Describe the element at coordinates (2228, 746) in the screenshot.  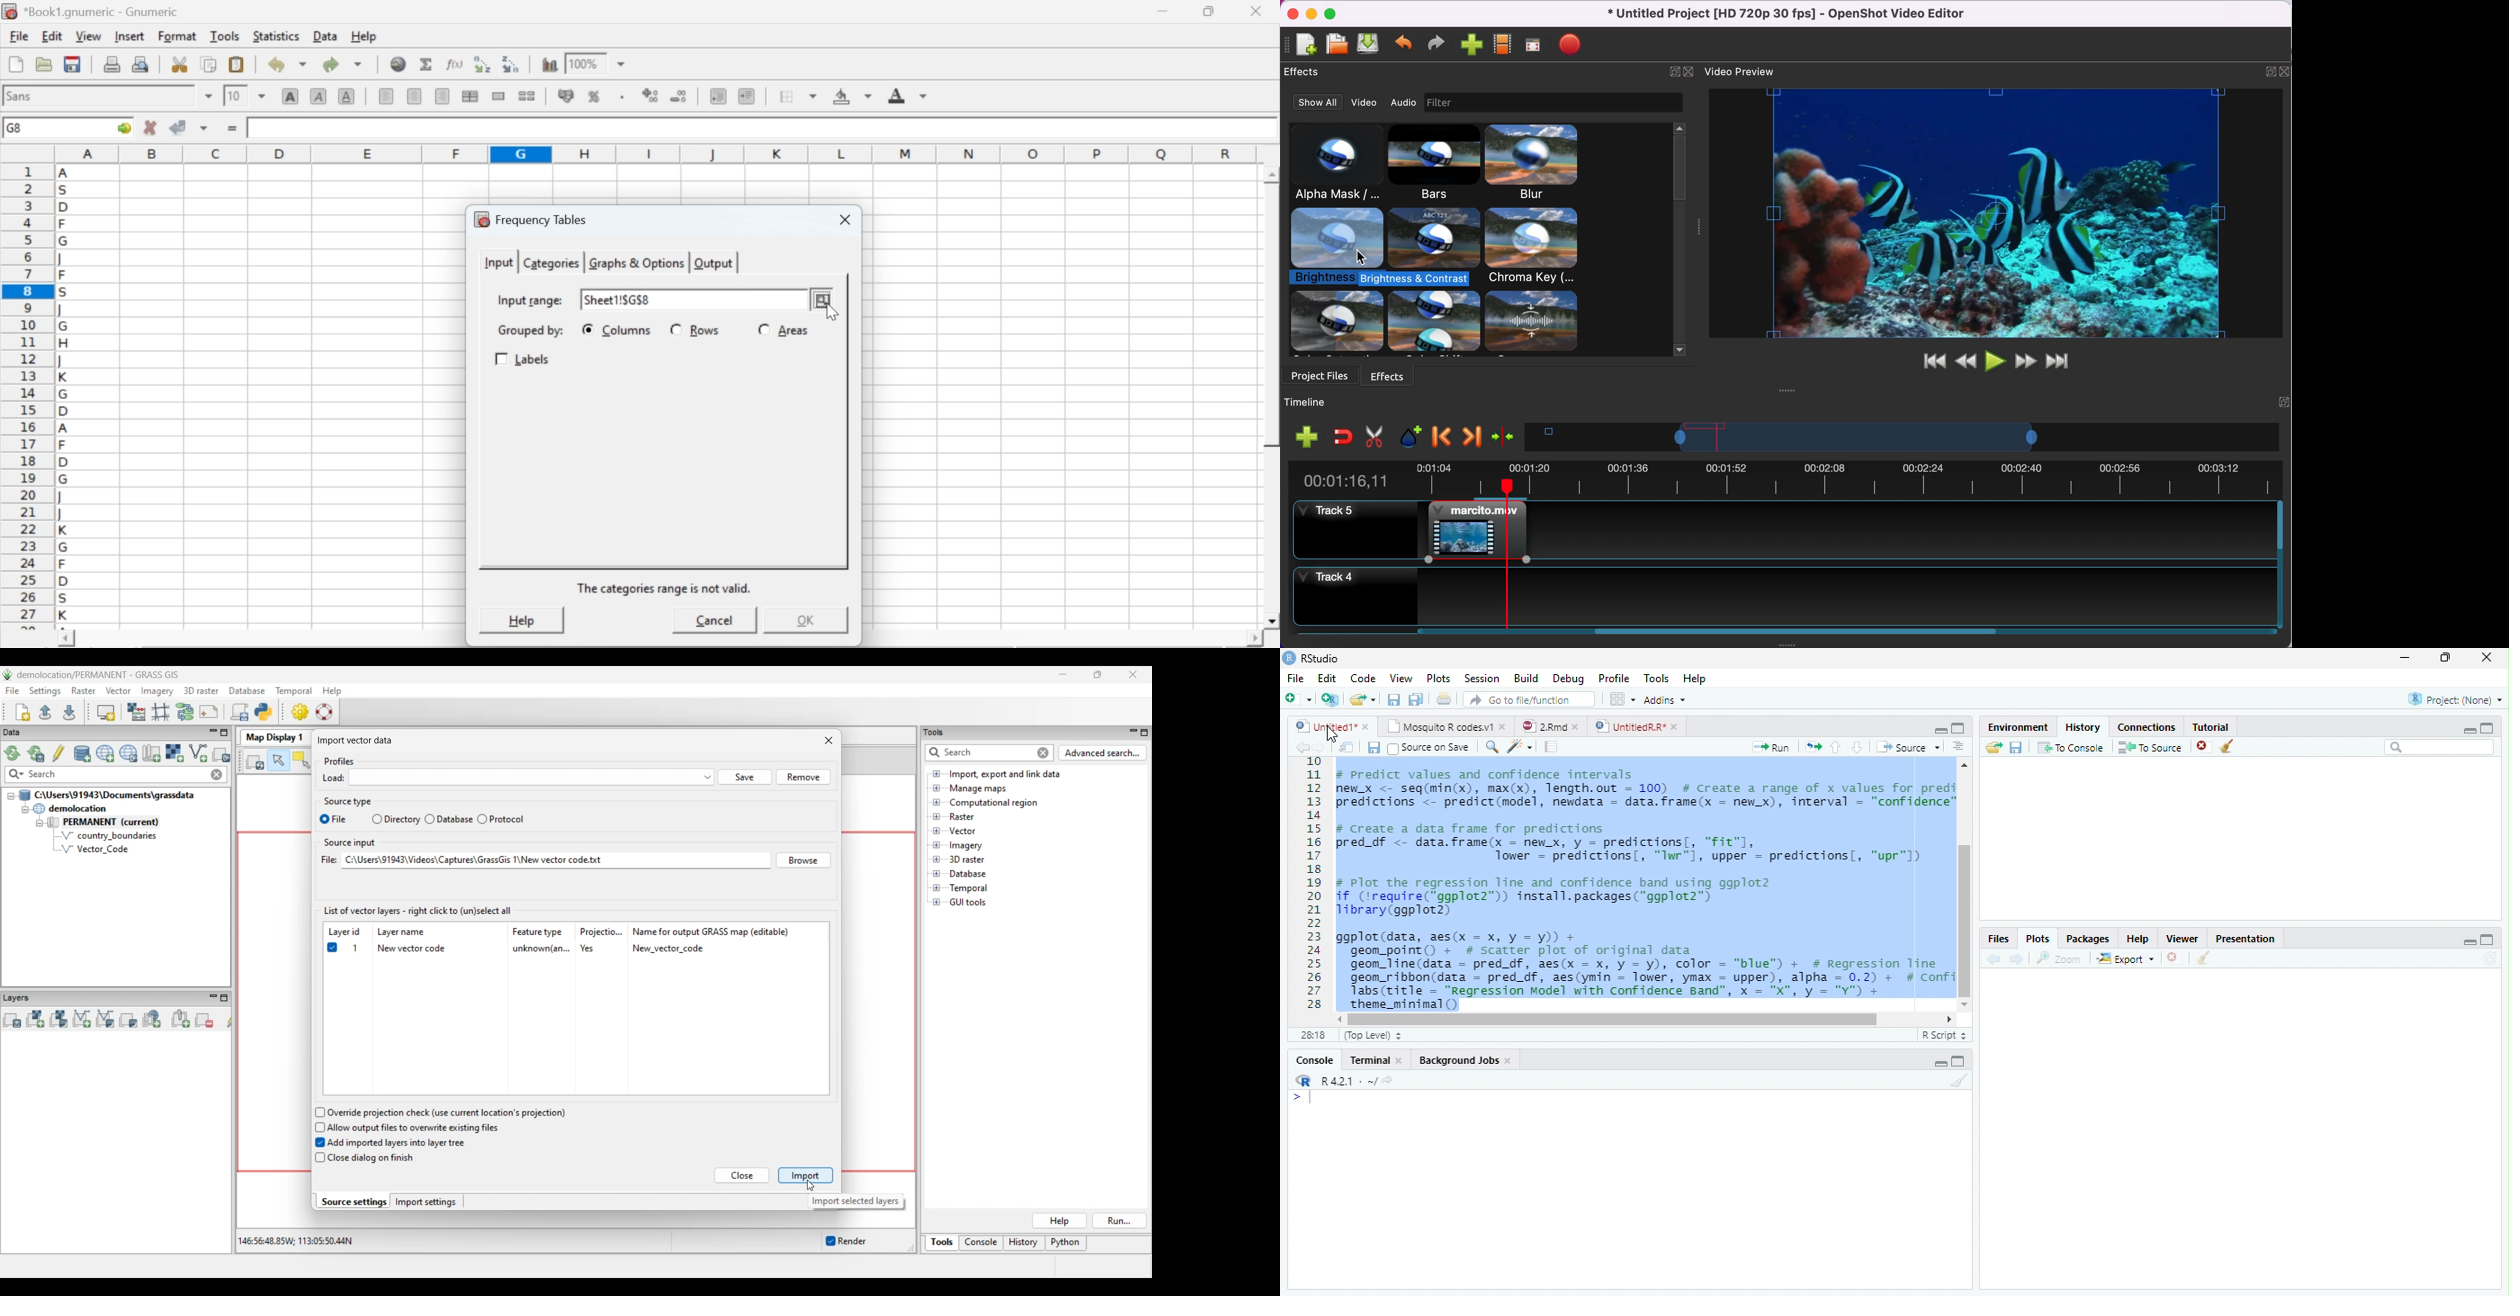
I see `Clear Console` at that location.